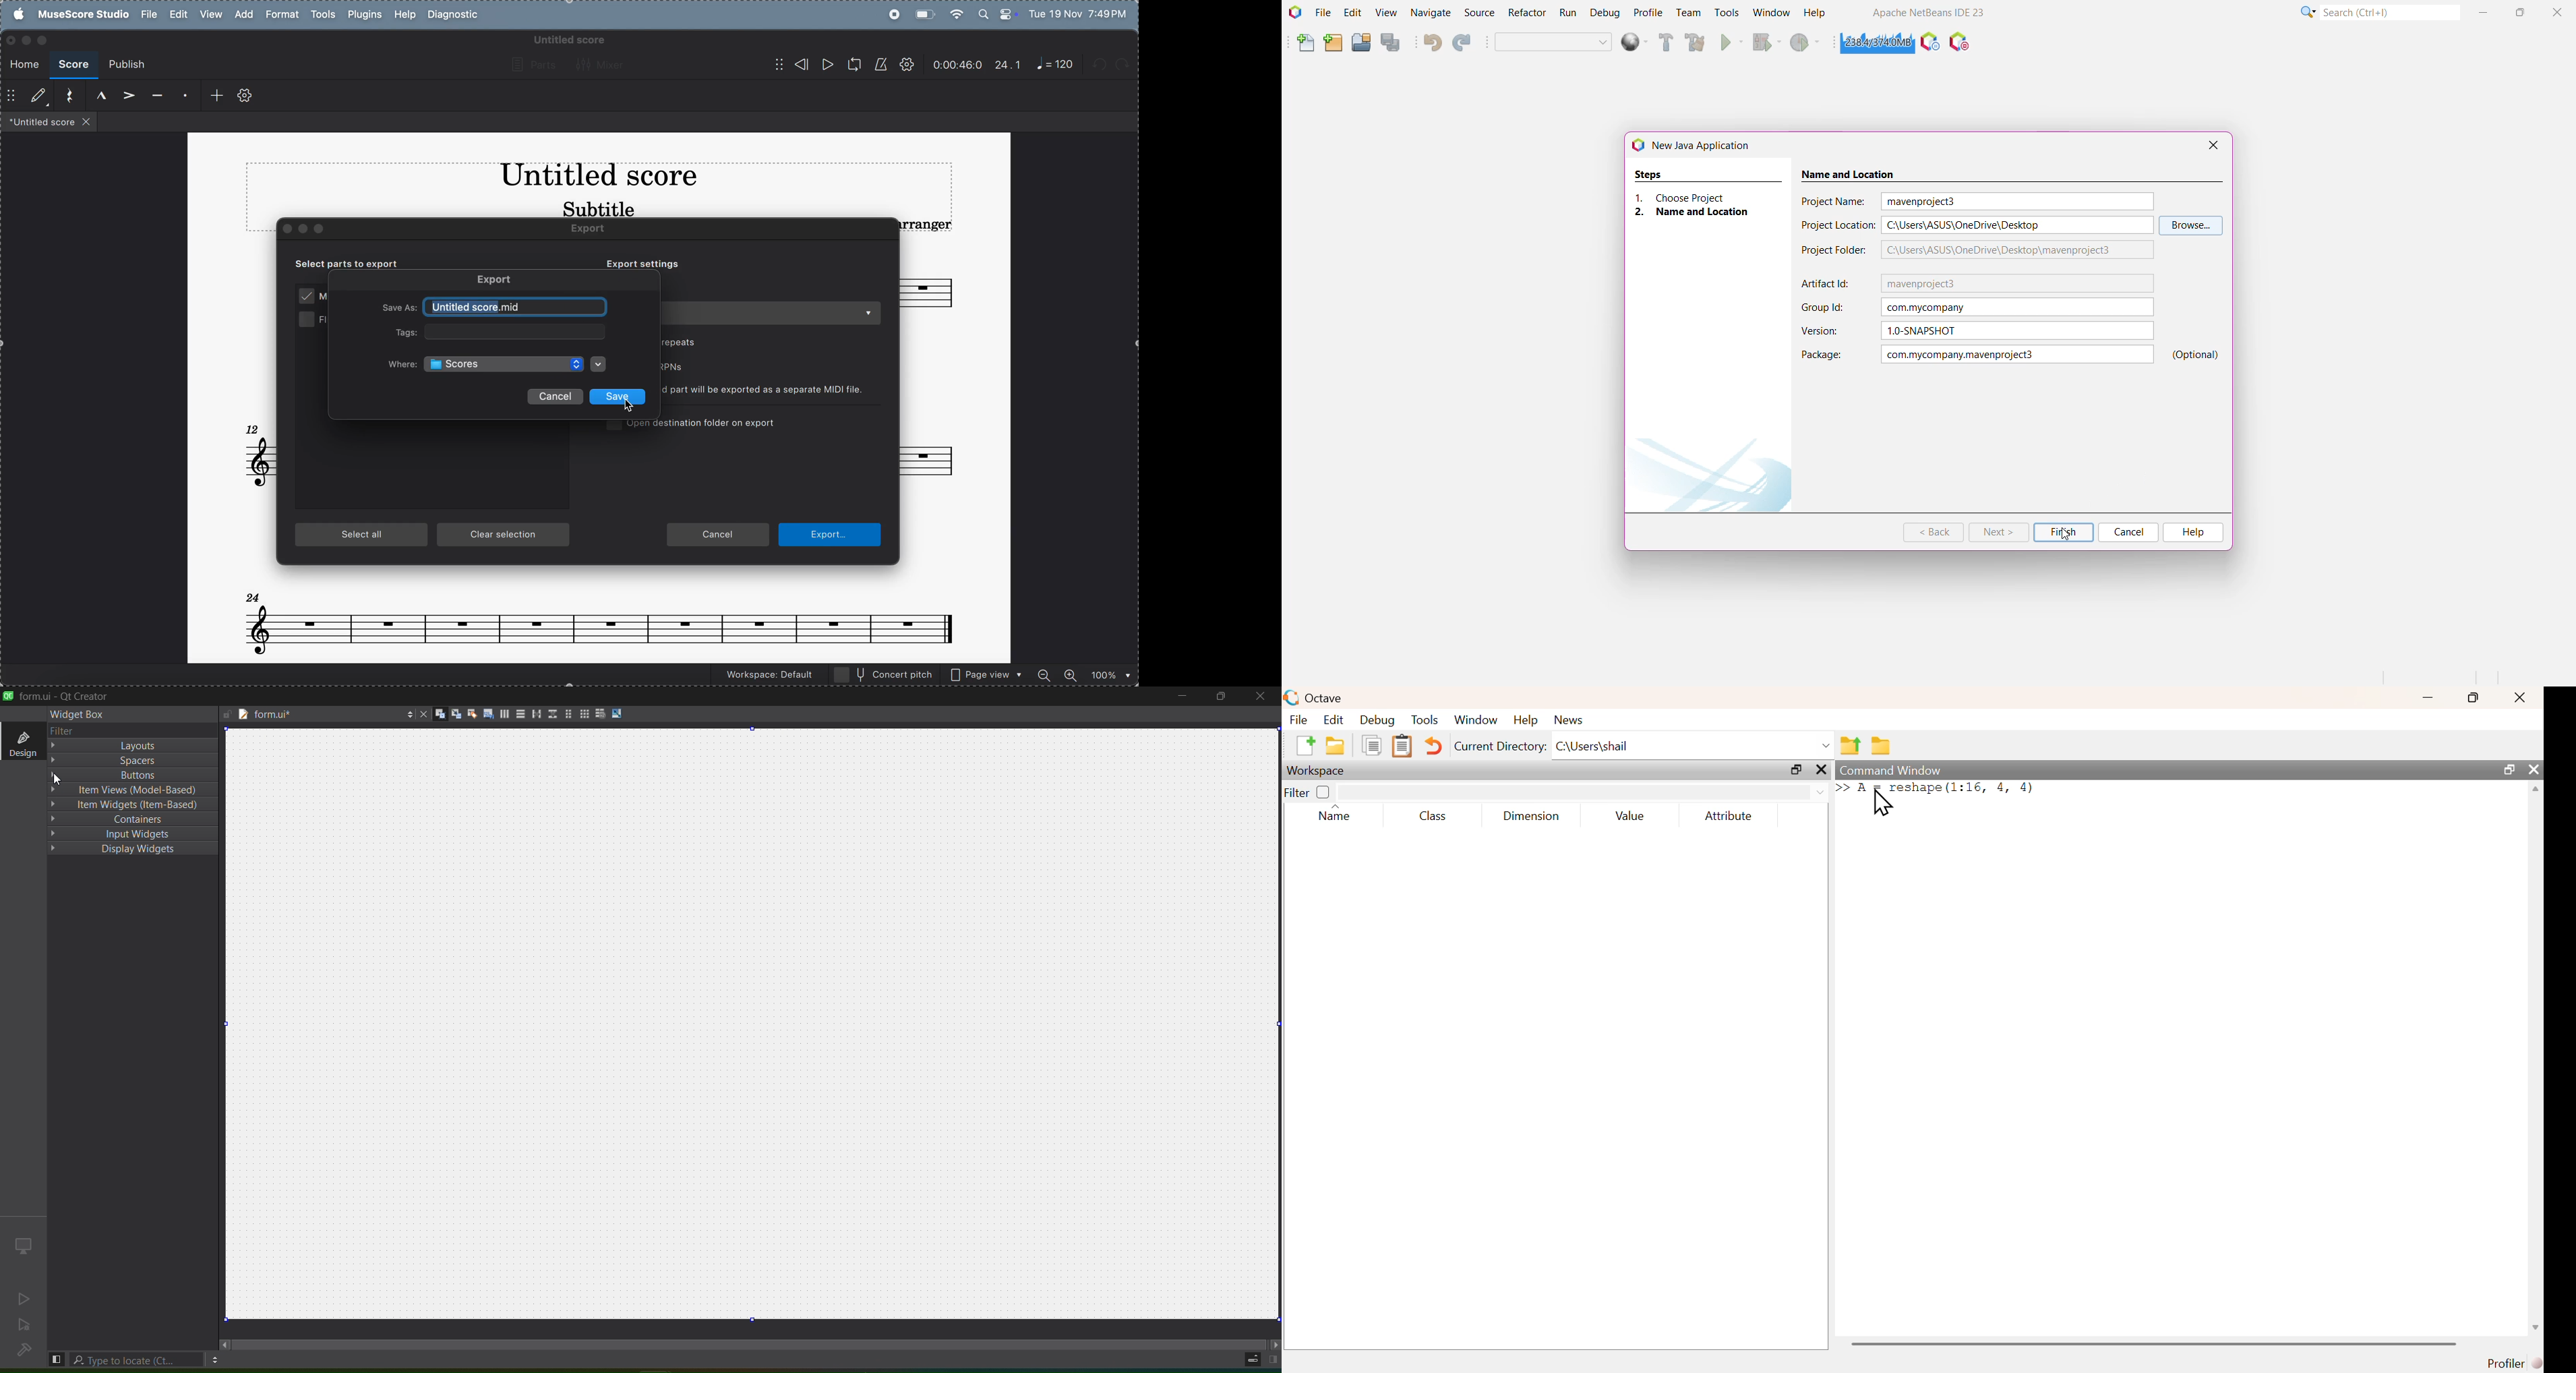 The height and width of the screenshot is (1400, 2576). Describe the element at coordinates (957, 64) in the screenshot. I see `timeframe` at that location.